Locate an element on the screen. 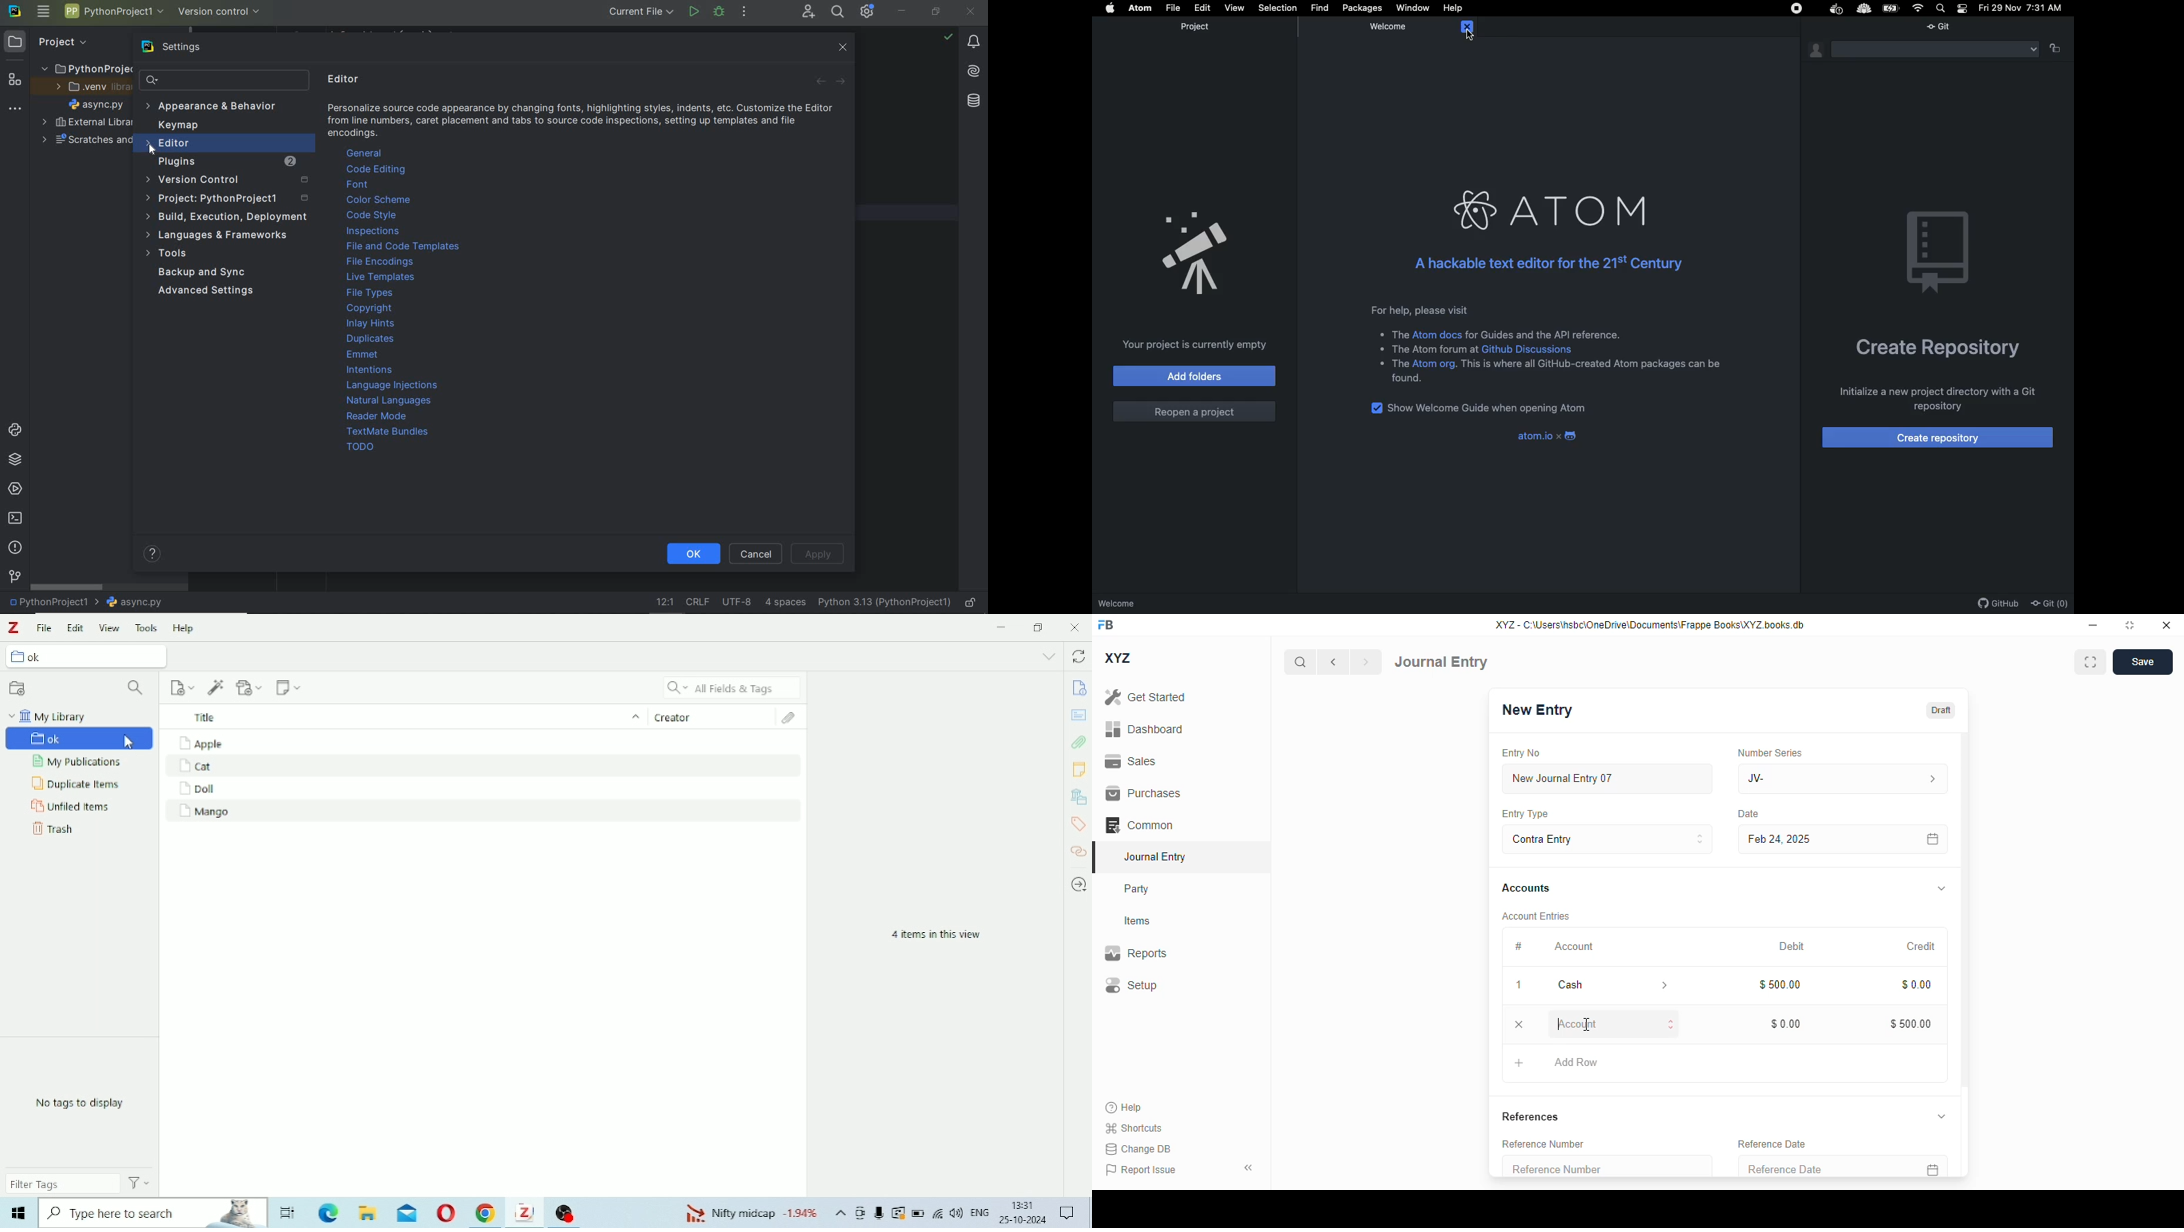  file types is located at coordinates (371, 294).